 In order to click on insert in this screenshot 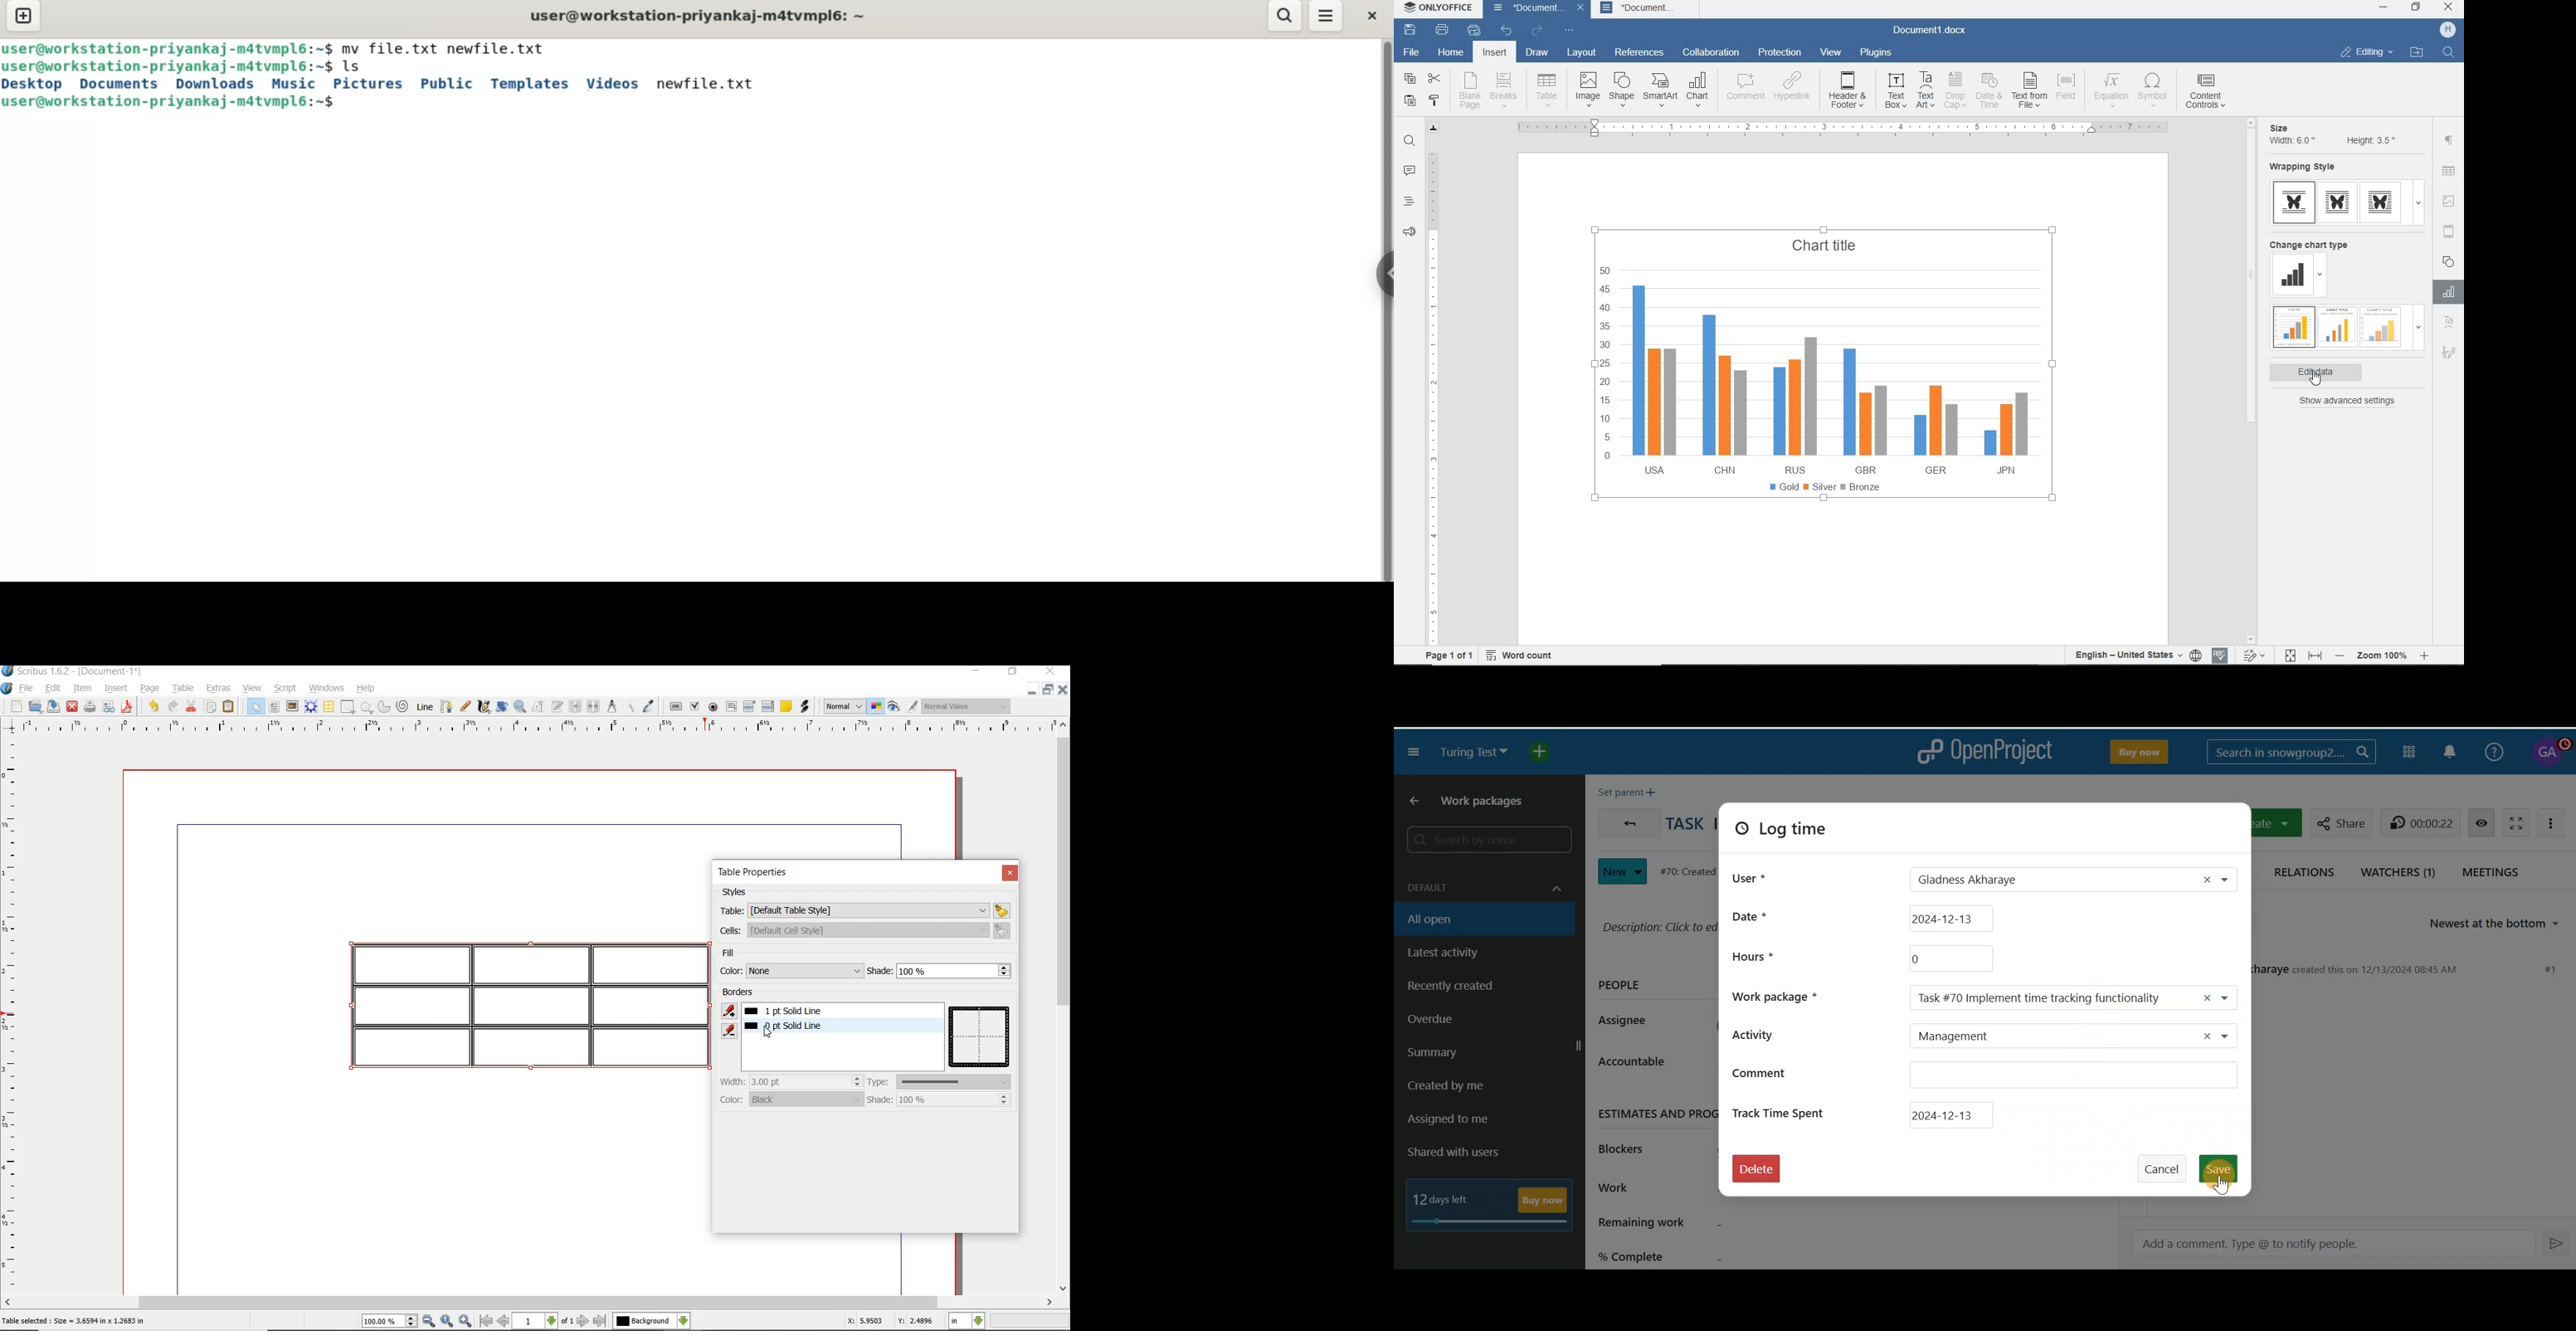, I will do `click(1493, 54)`.